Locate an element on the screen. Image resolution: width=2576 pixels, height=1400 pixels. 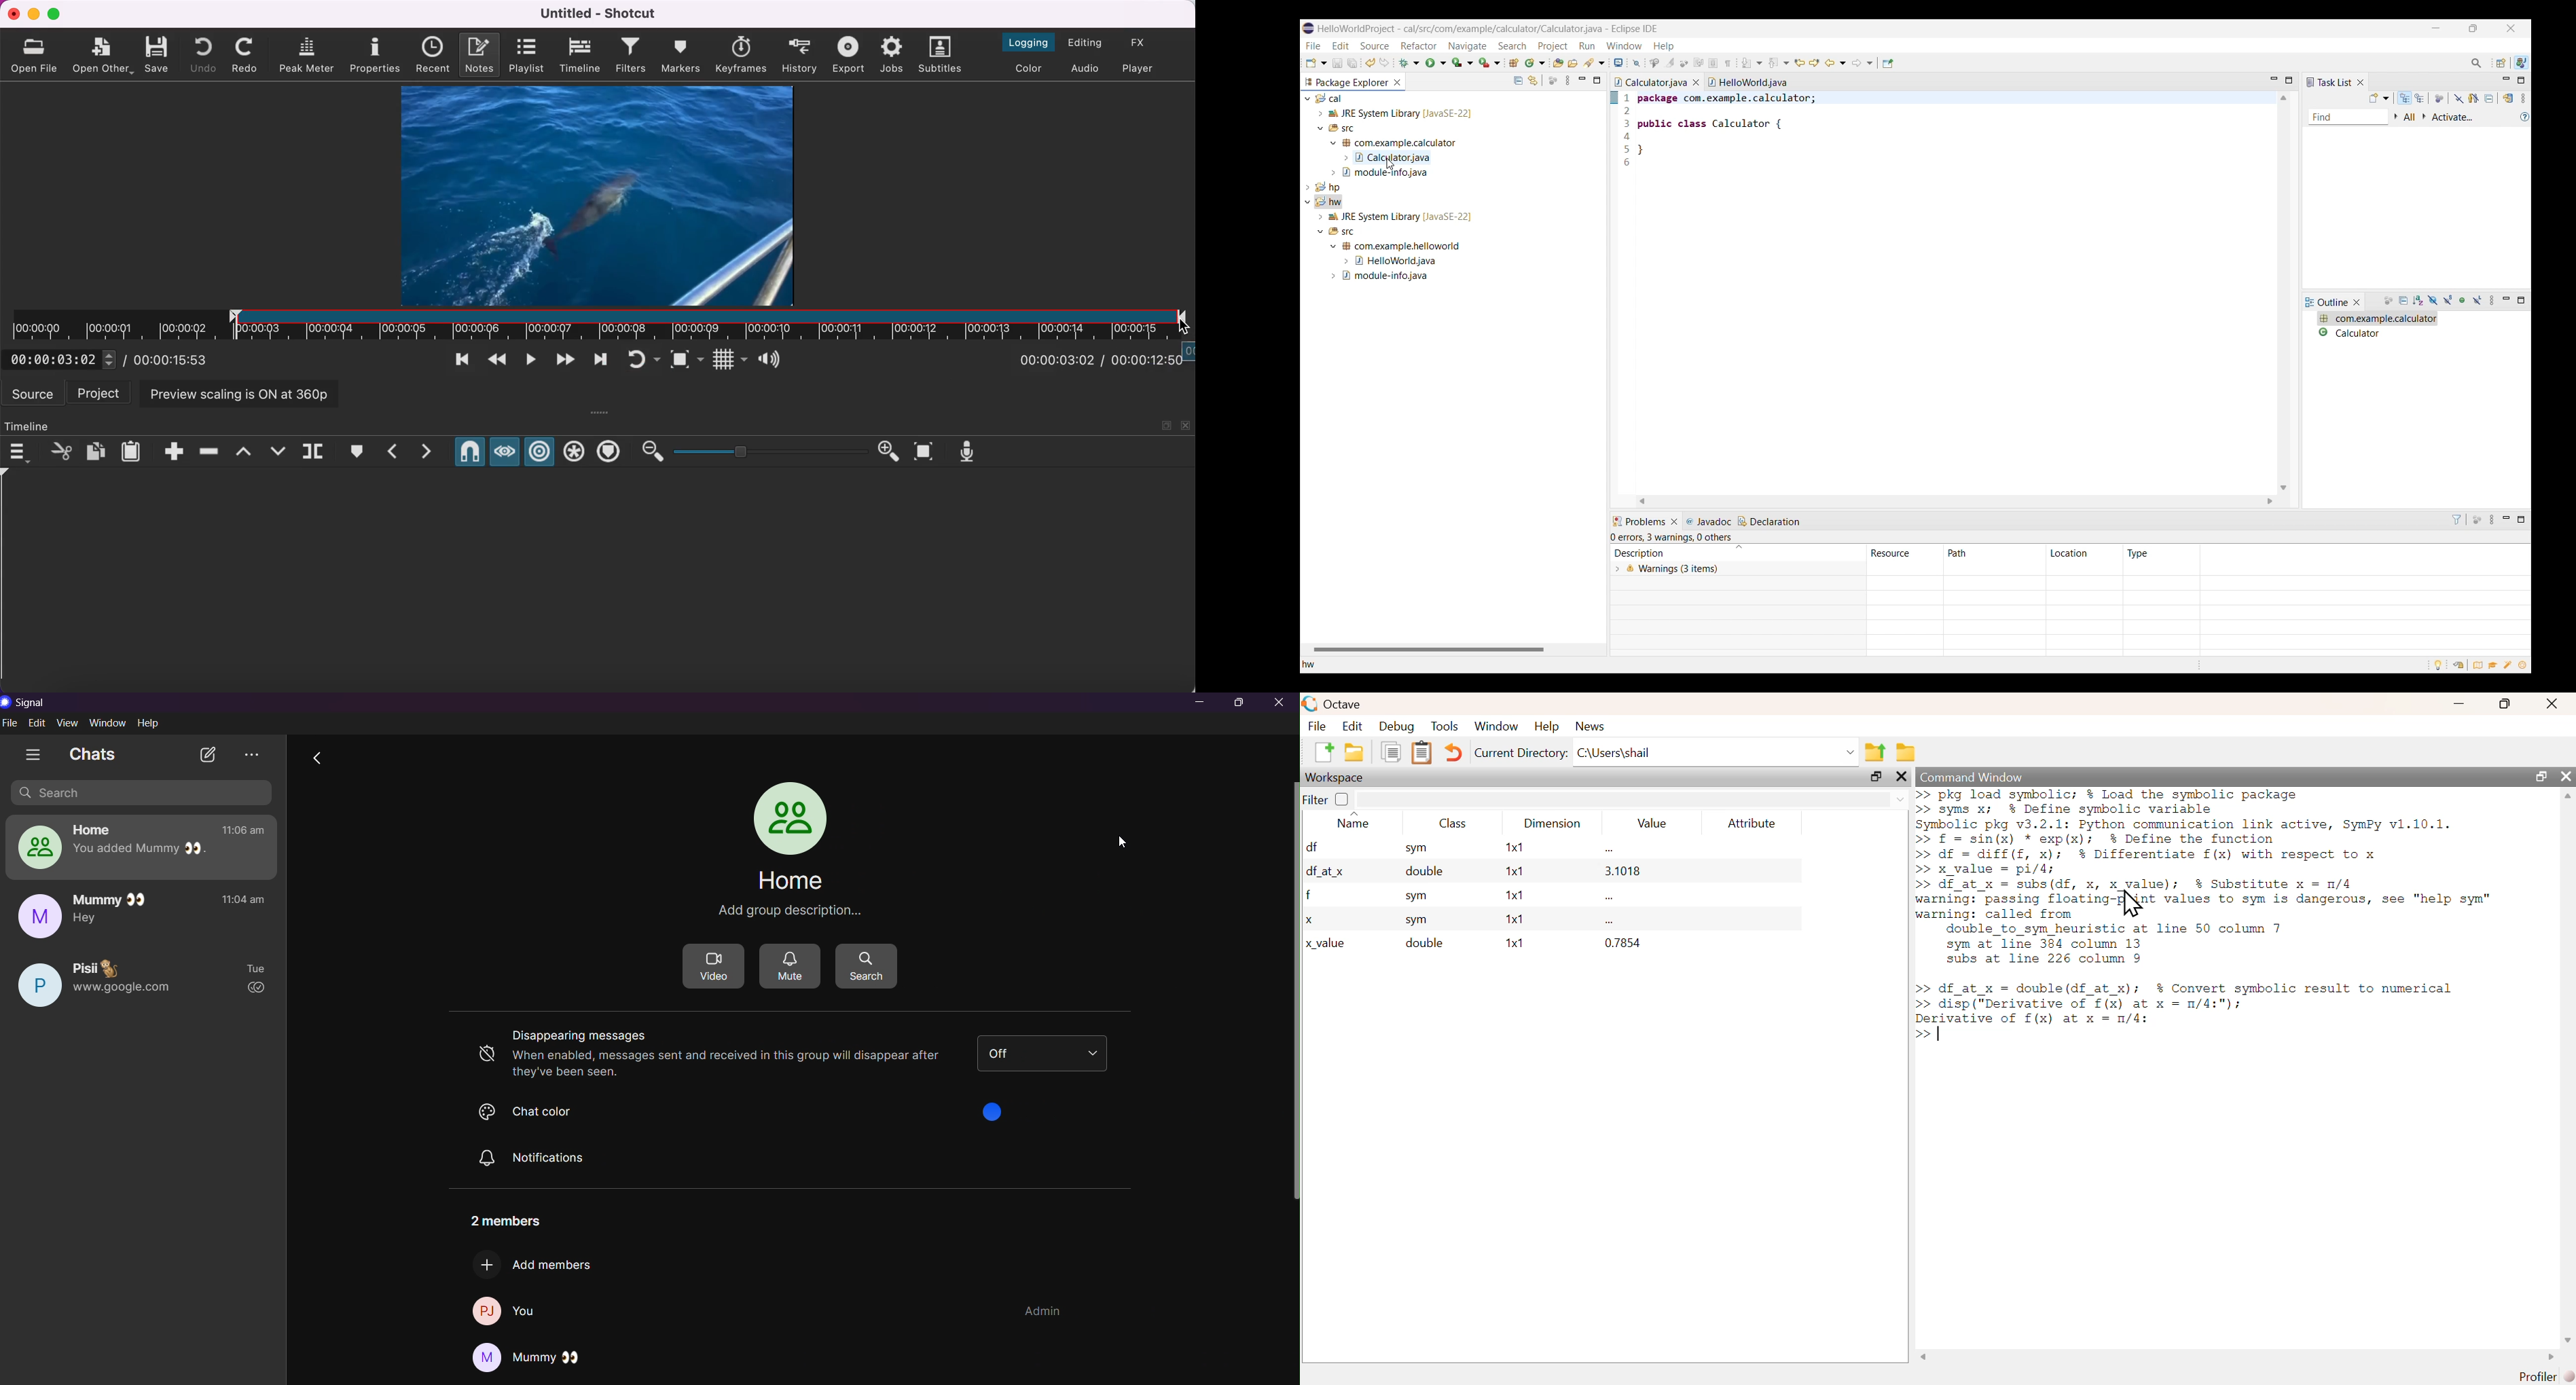
peak meter is located at coordinates (306, 54).